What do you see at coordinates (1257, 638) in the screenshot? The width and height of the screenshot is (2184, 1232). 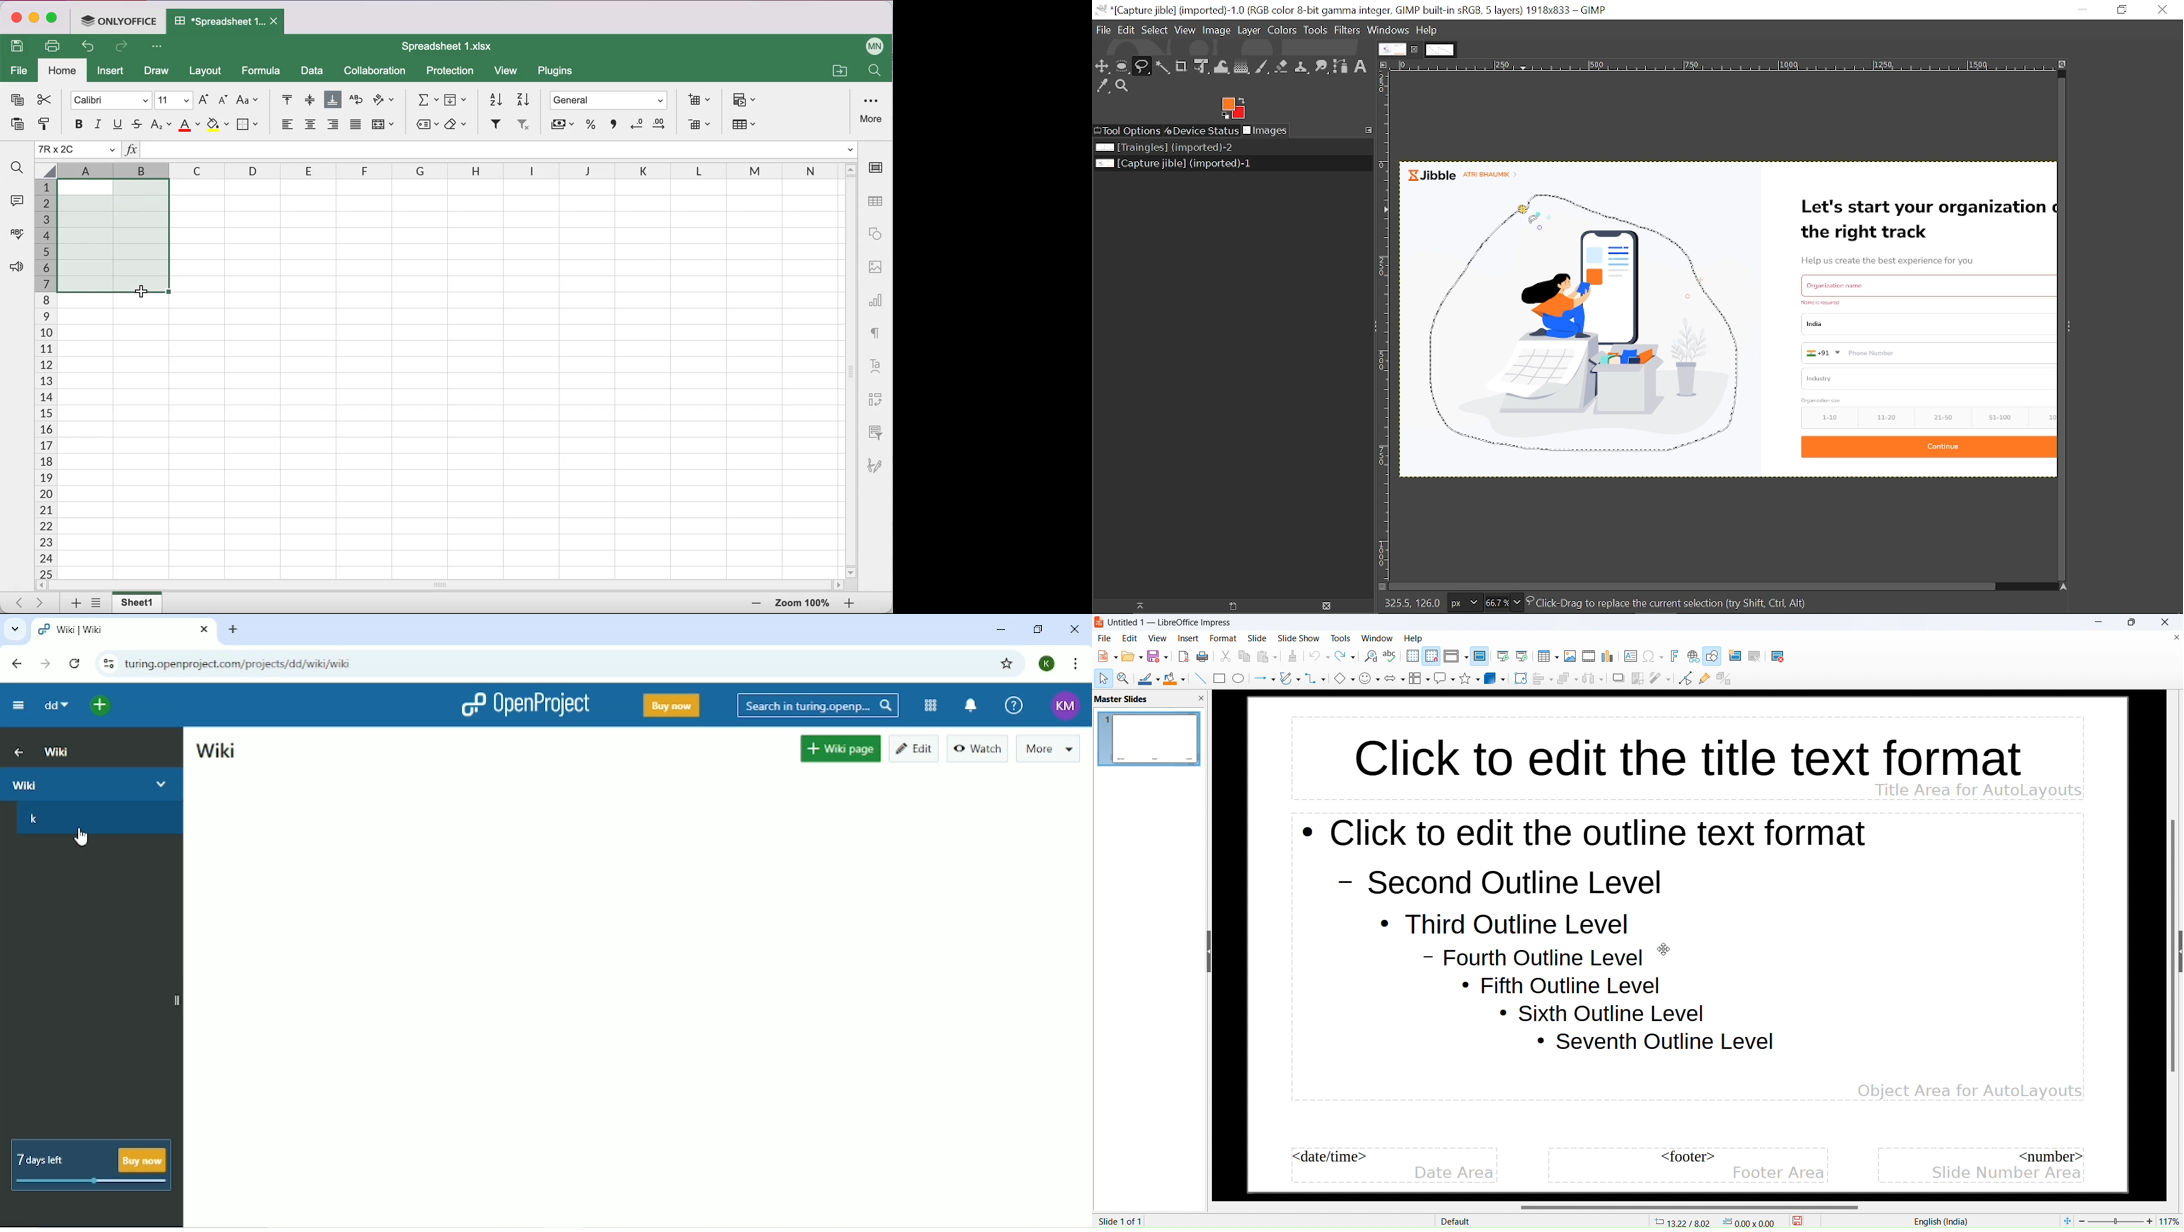 I see `slide` at bounding box center [1257, 638].